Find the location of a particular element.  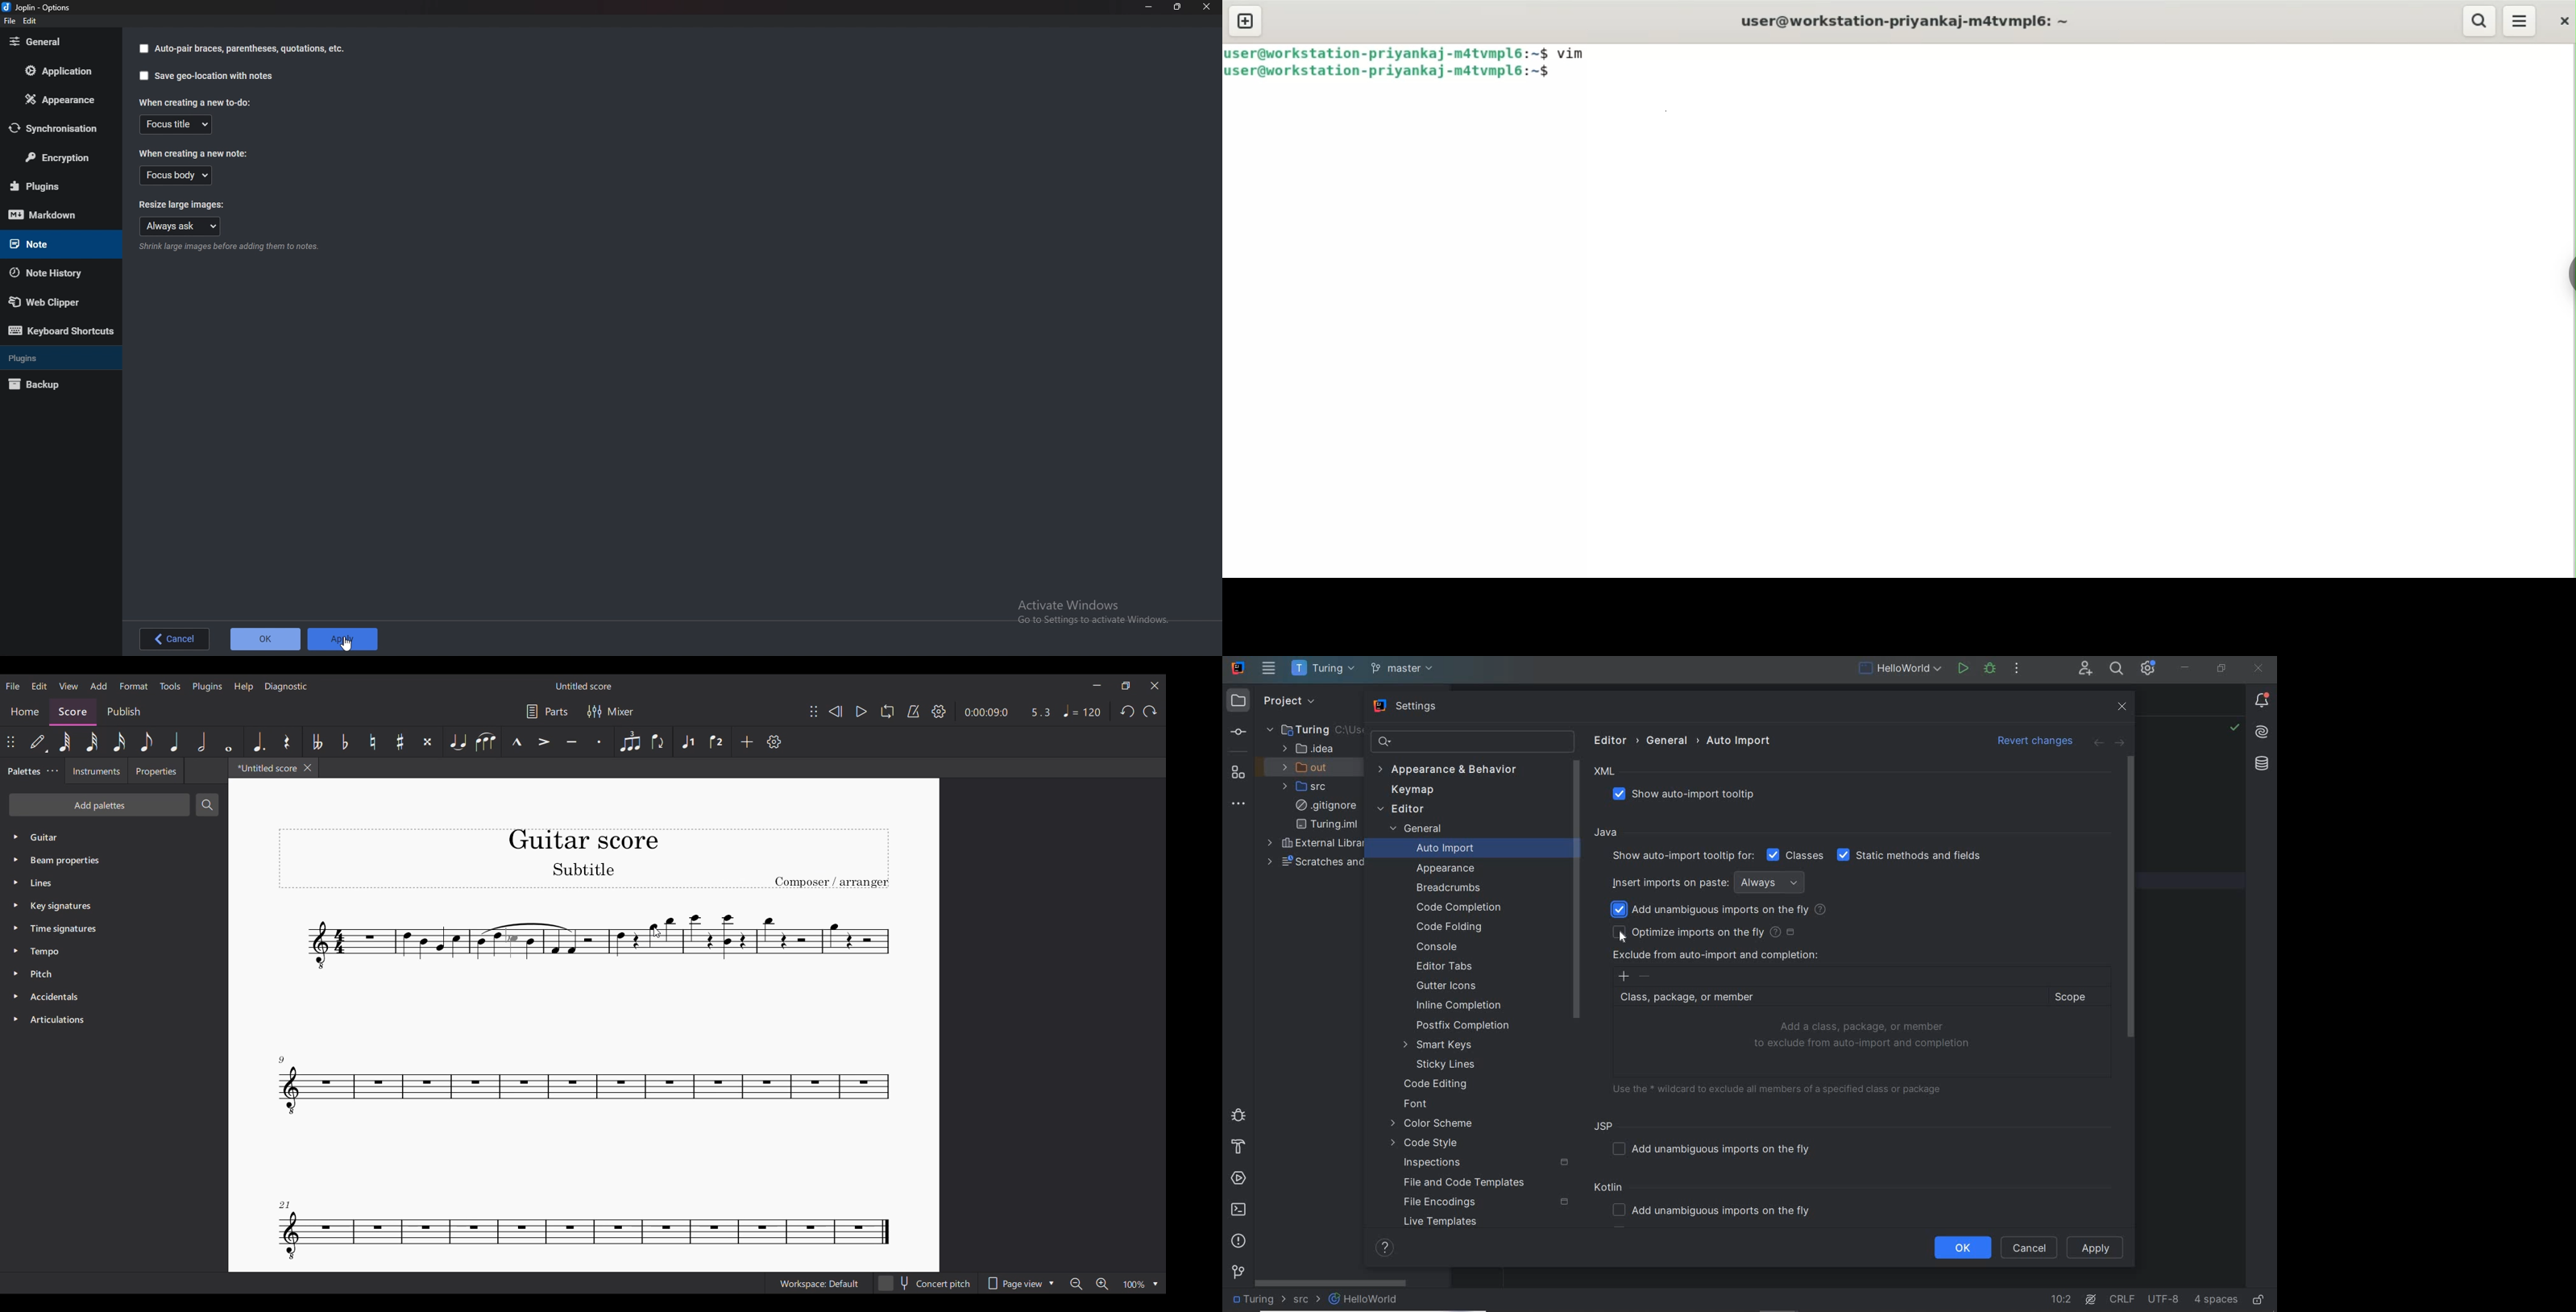

Edit menu is located at coordinates (39, 686).